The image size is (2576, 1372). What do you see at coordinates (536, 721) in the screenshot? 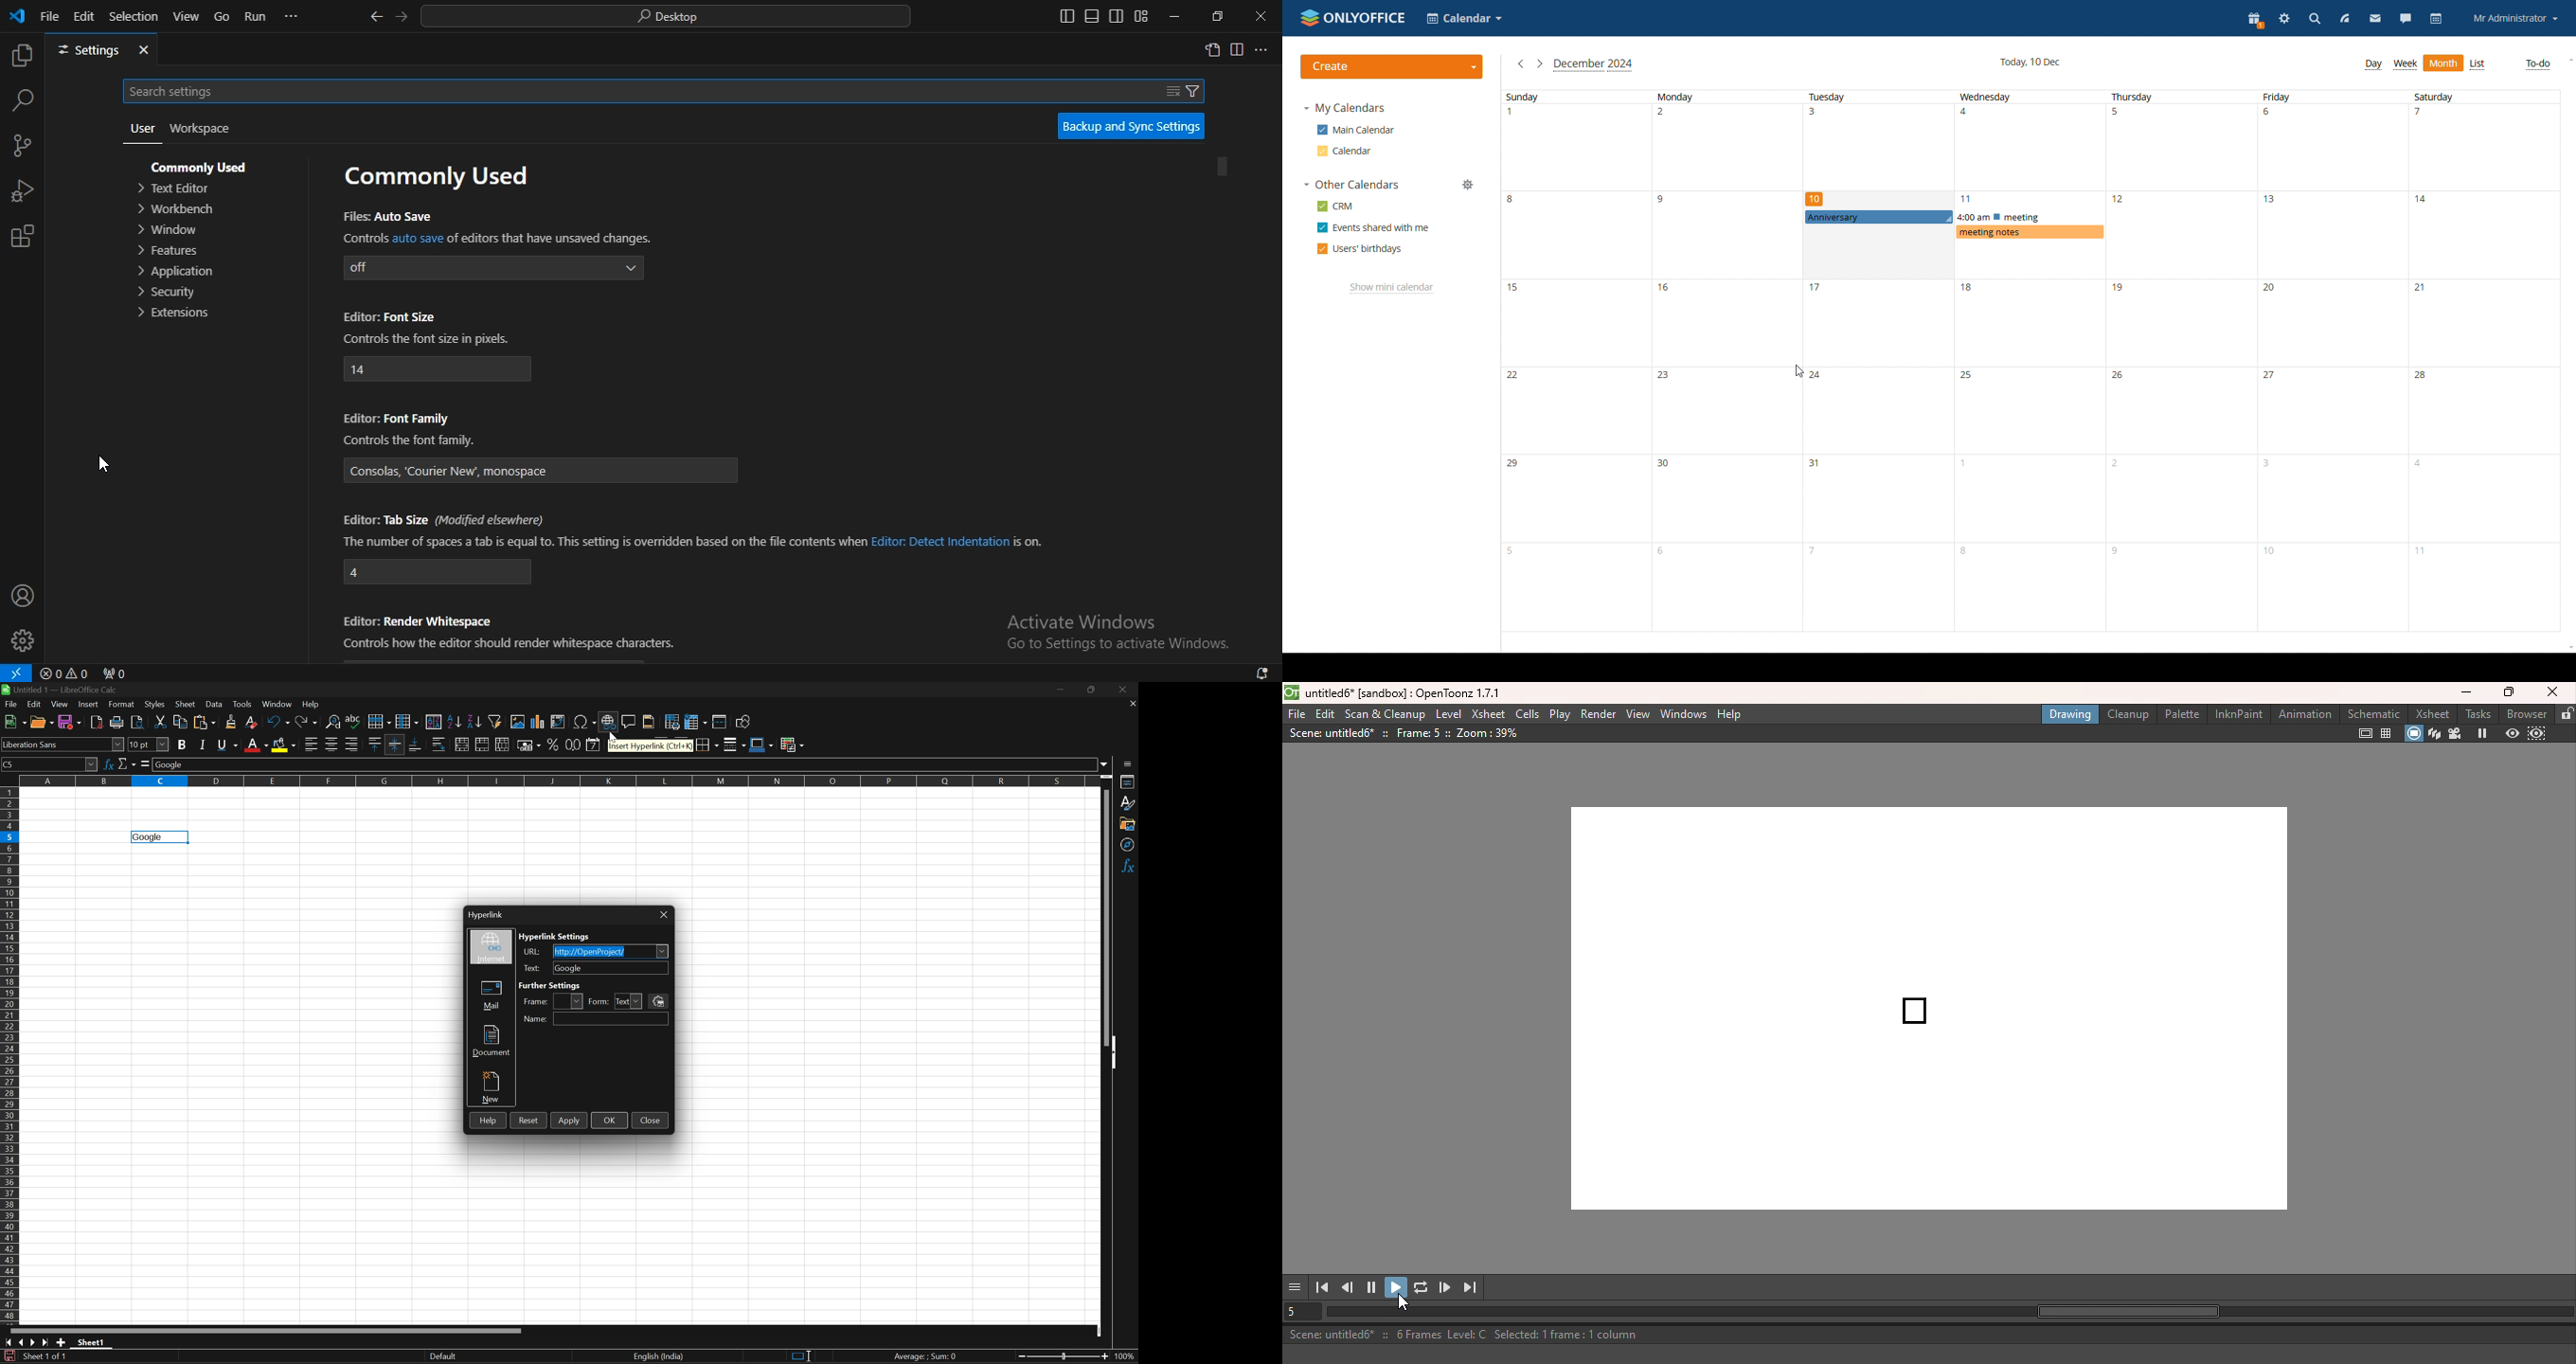
I see `Insert chart` at bounding box center [536, 721].